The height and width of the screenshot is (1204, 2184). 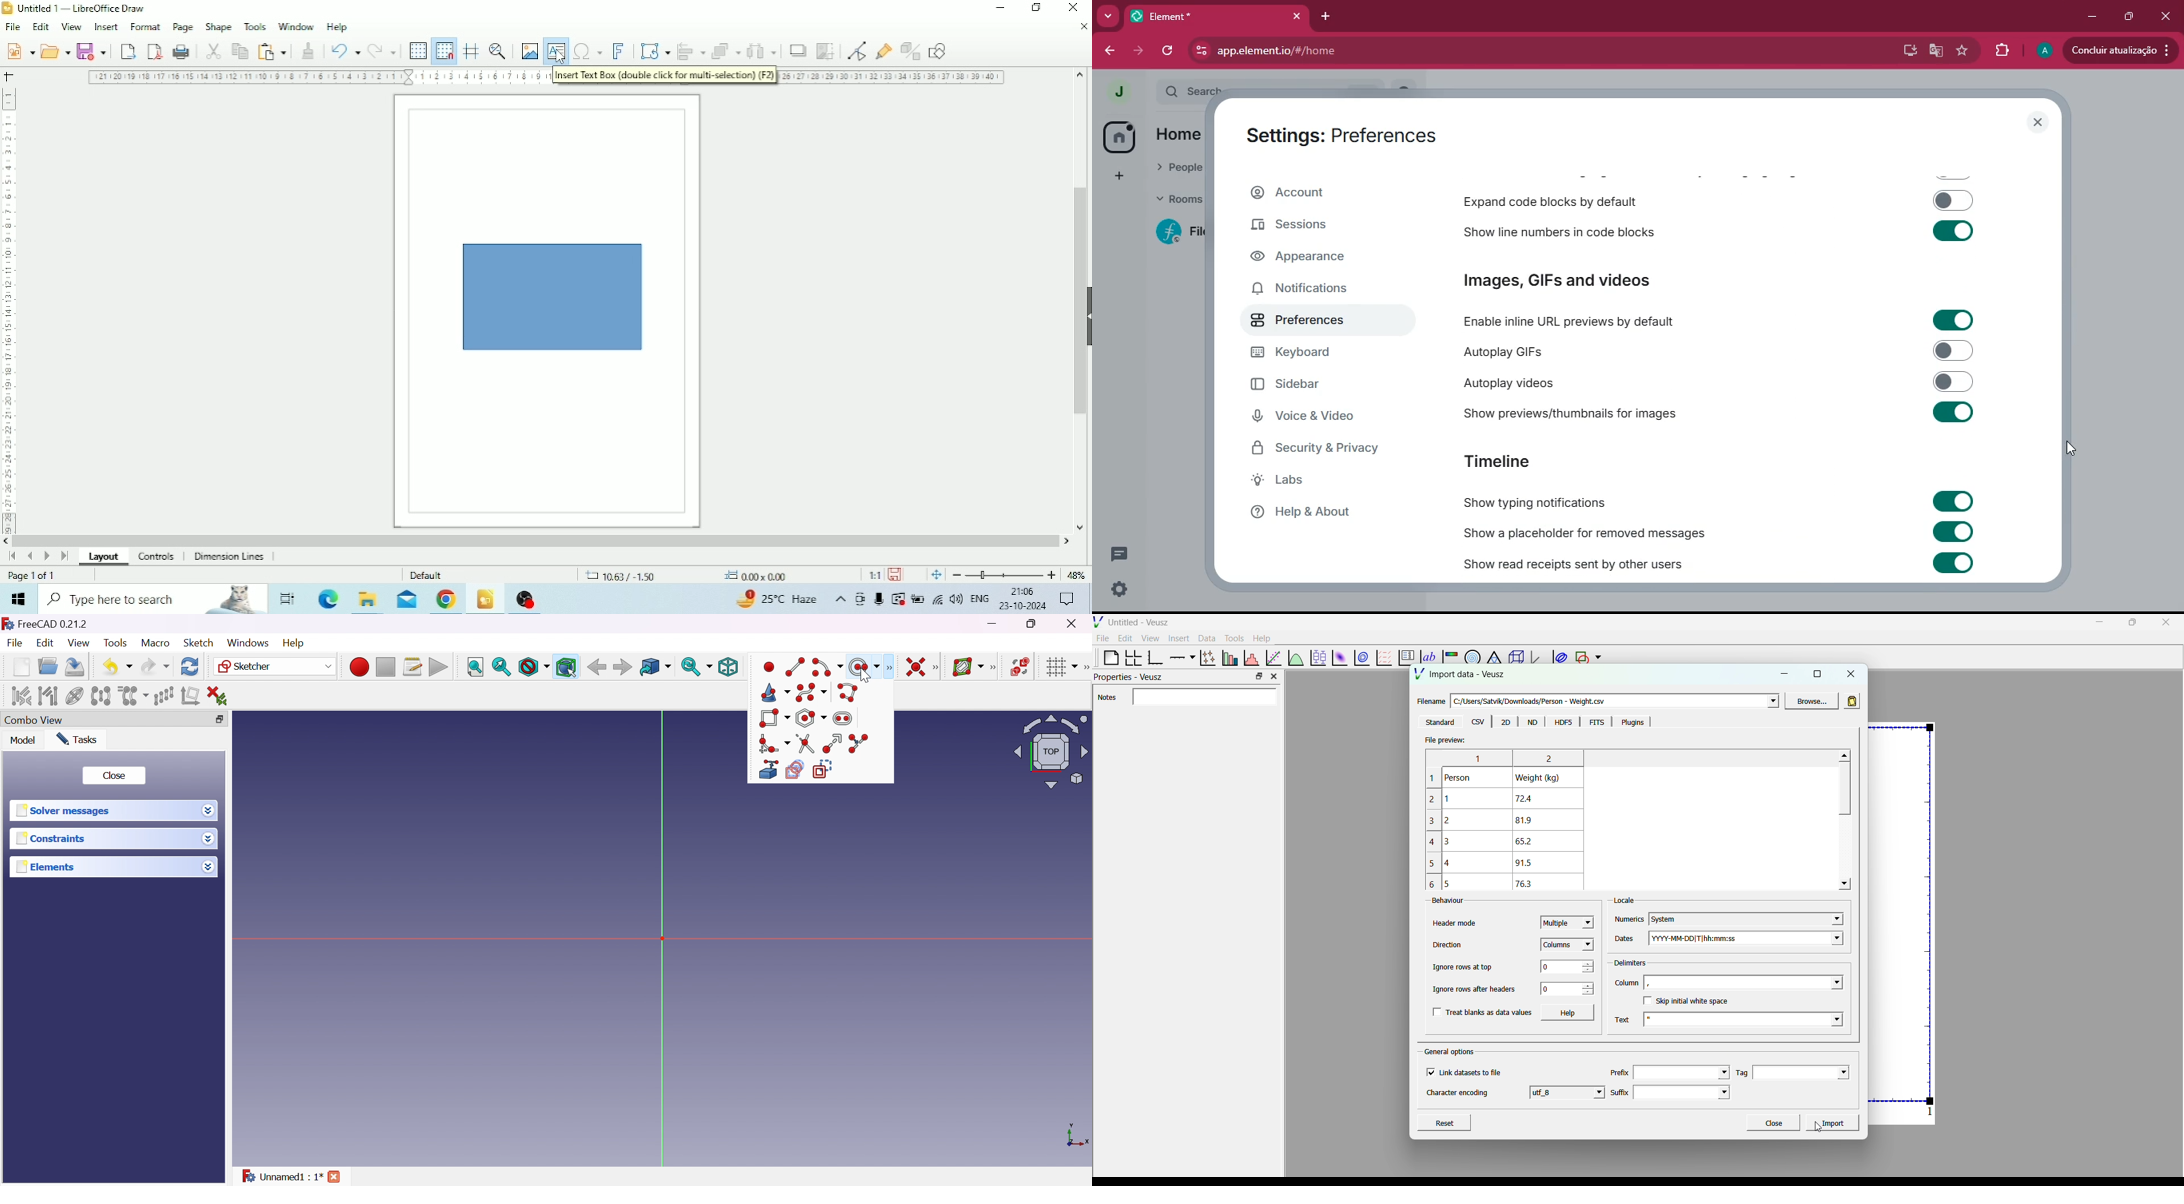 I want to click on Help, so click(x=338, y=28).